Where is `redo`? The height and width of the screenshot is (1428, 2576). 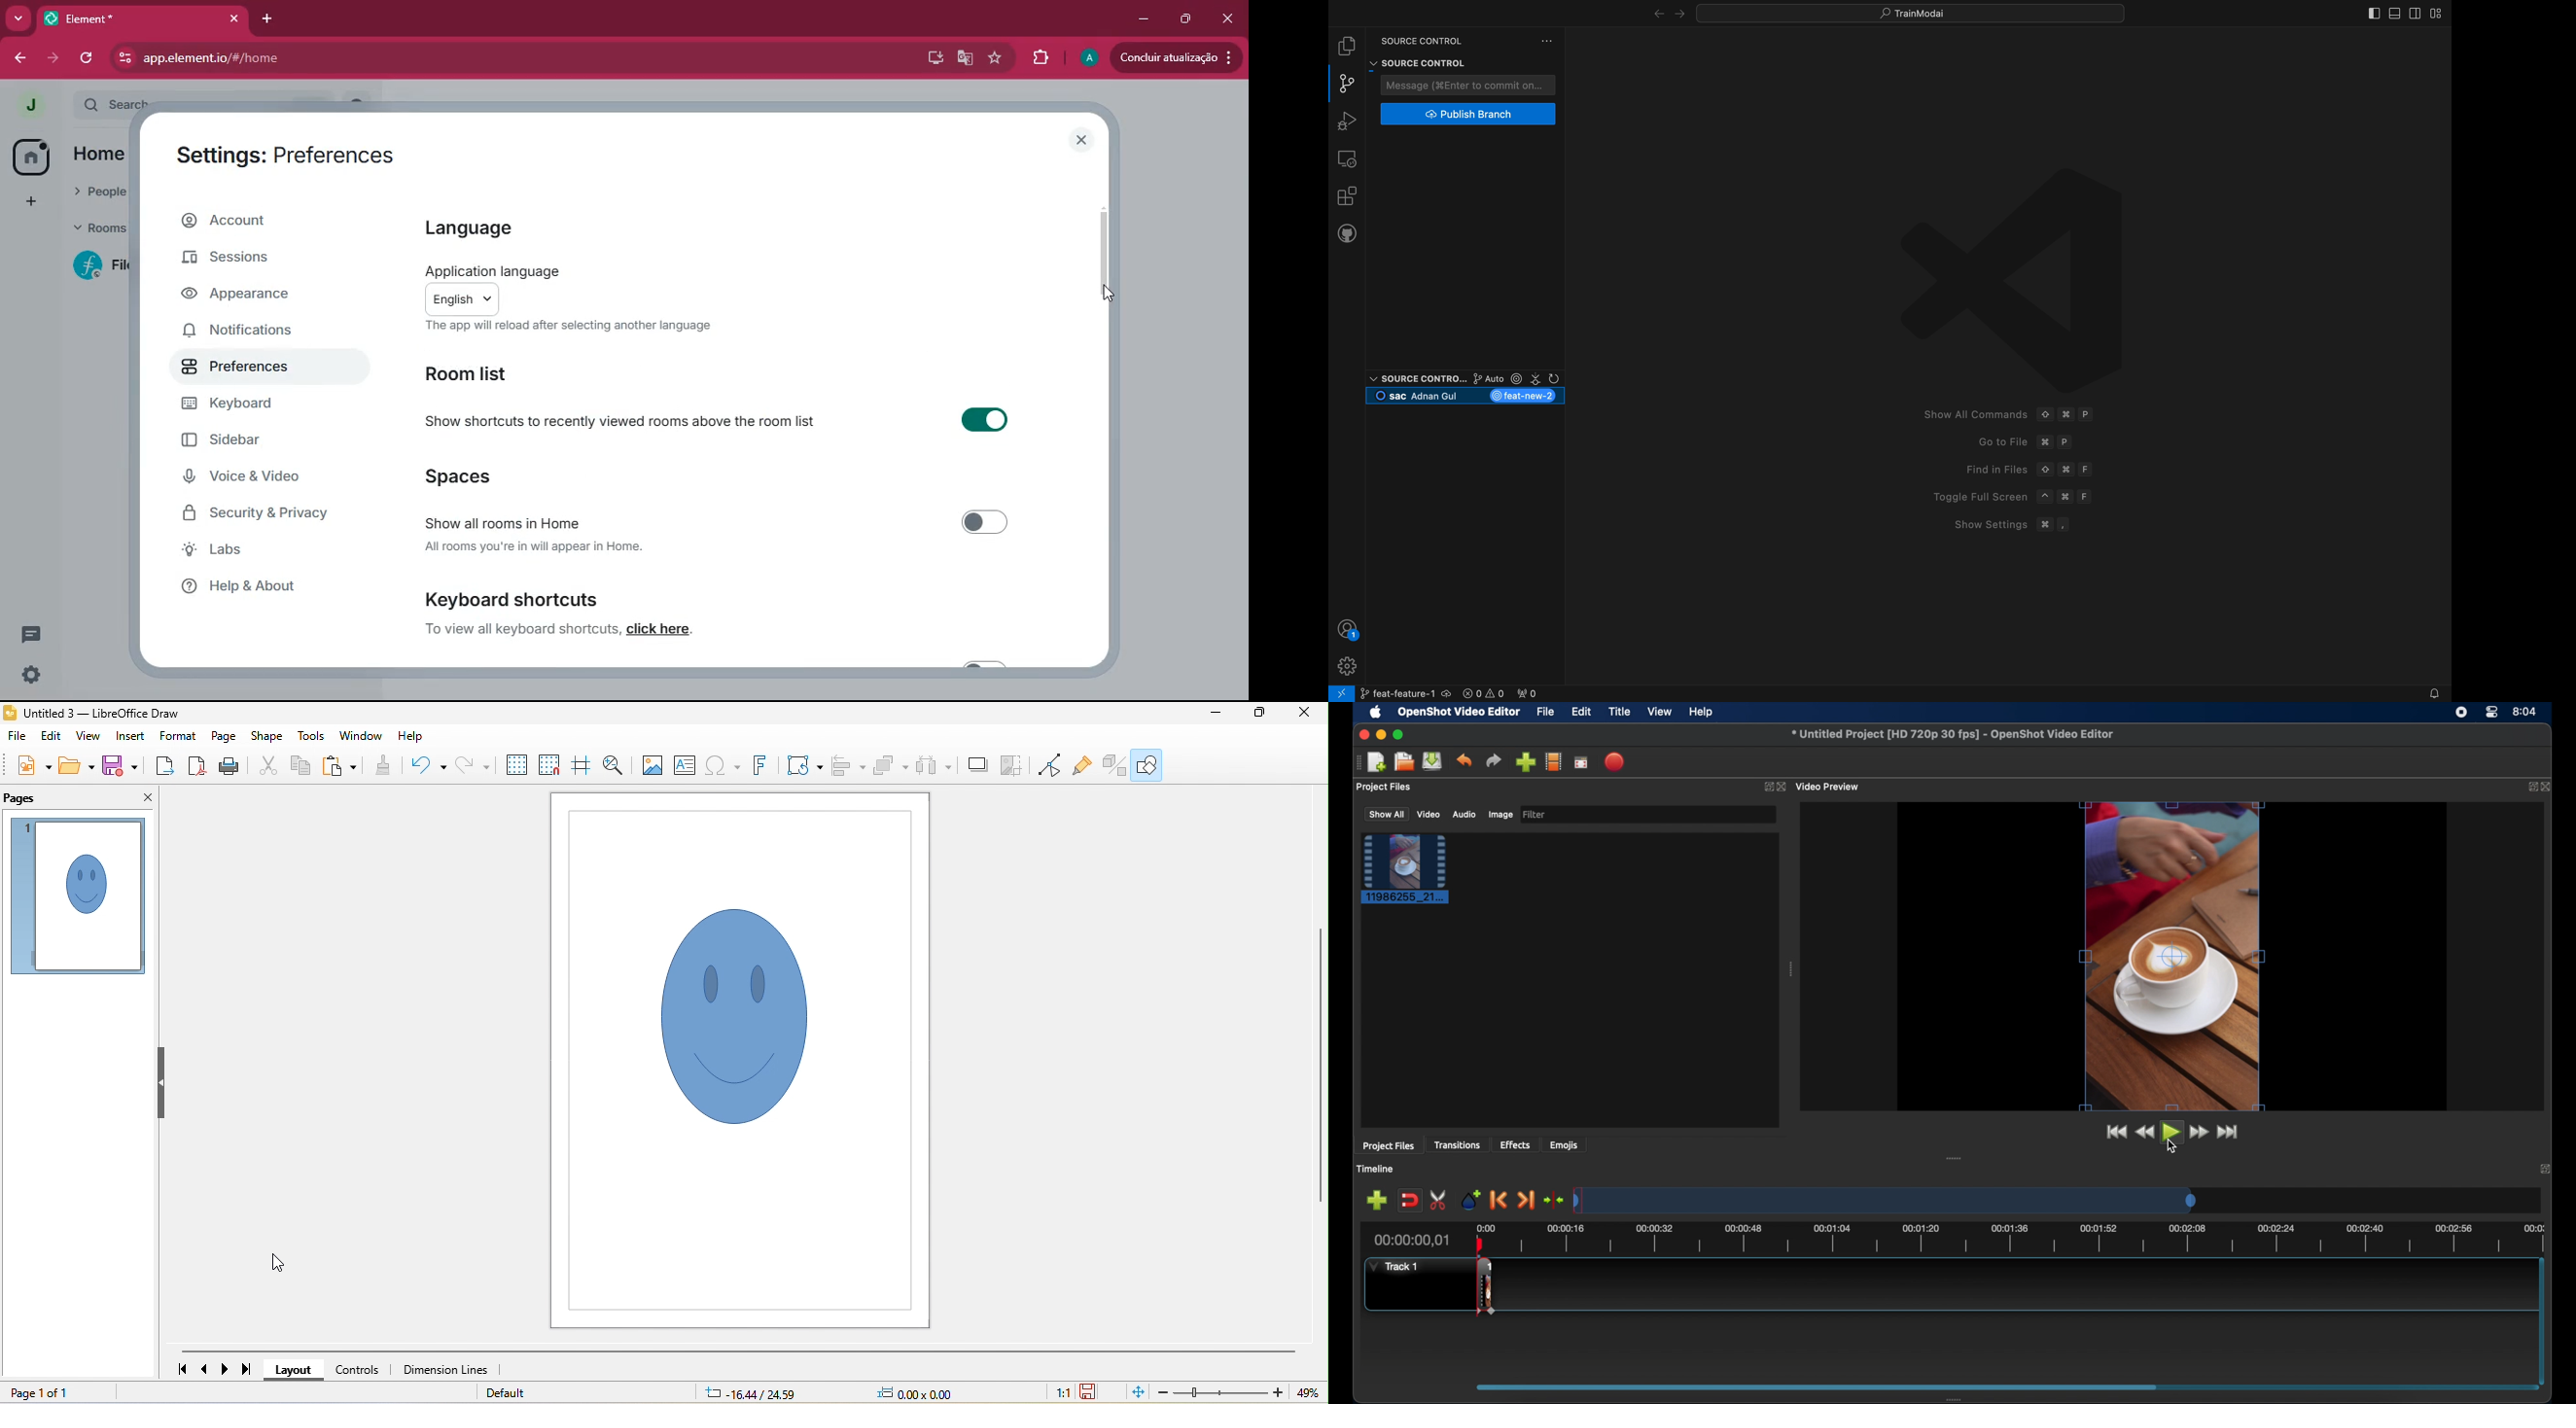 redo is located at coordinates (473, 764).